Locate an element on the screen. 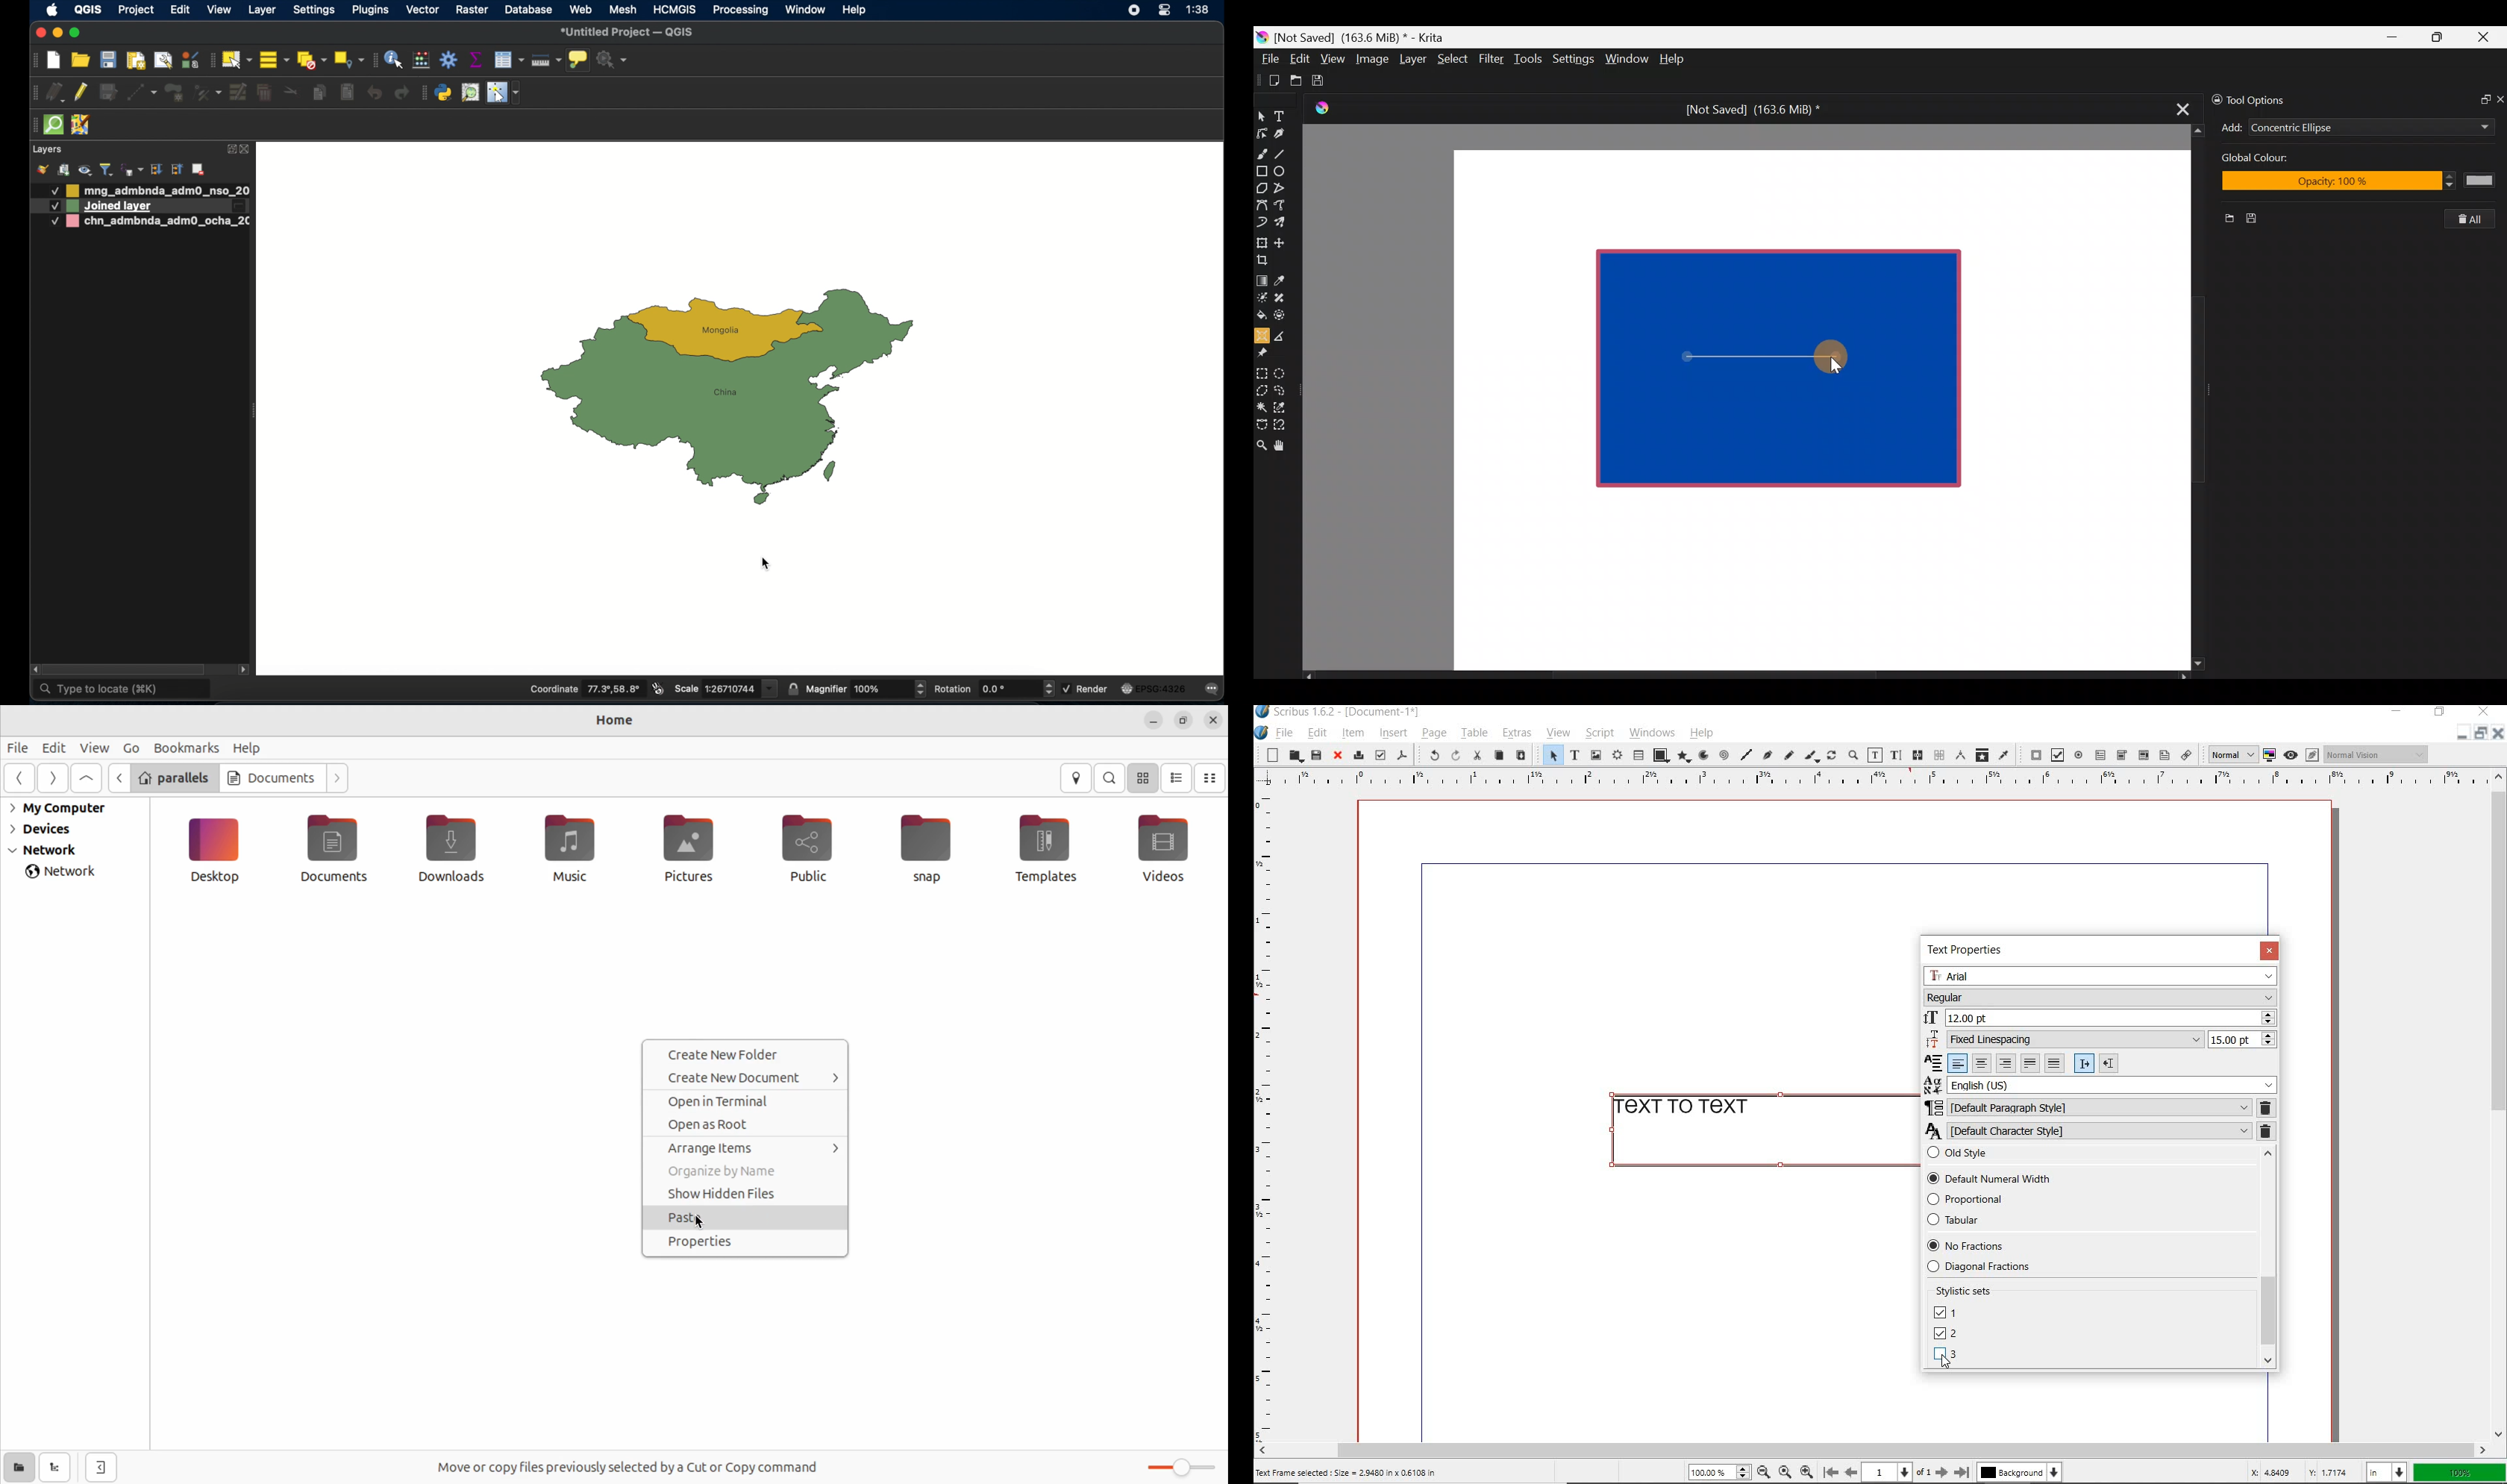 The image size is (2520, 1484). no action selected is located at coordinates (614, 61).